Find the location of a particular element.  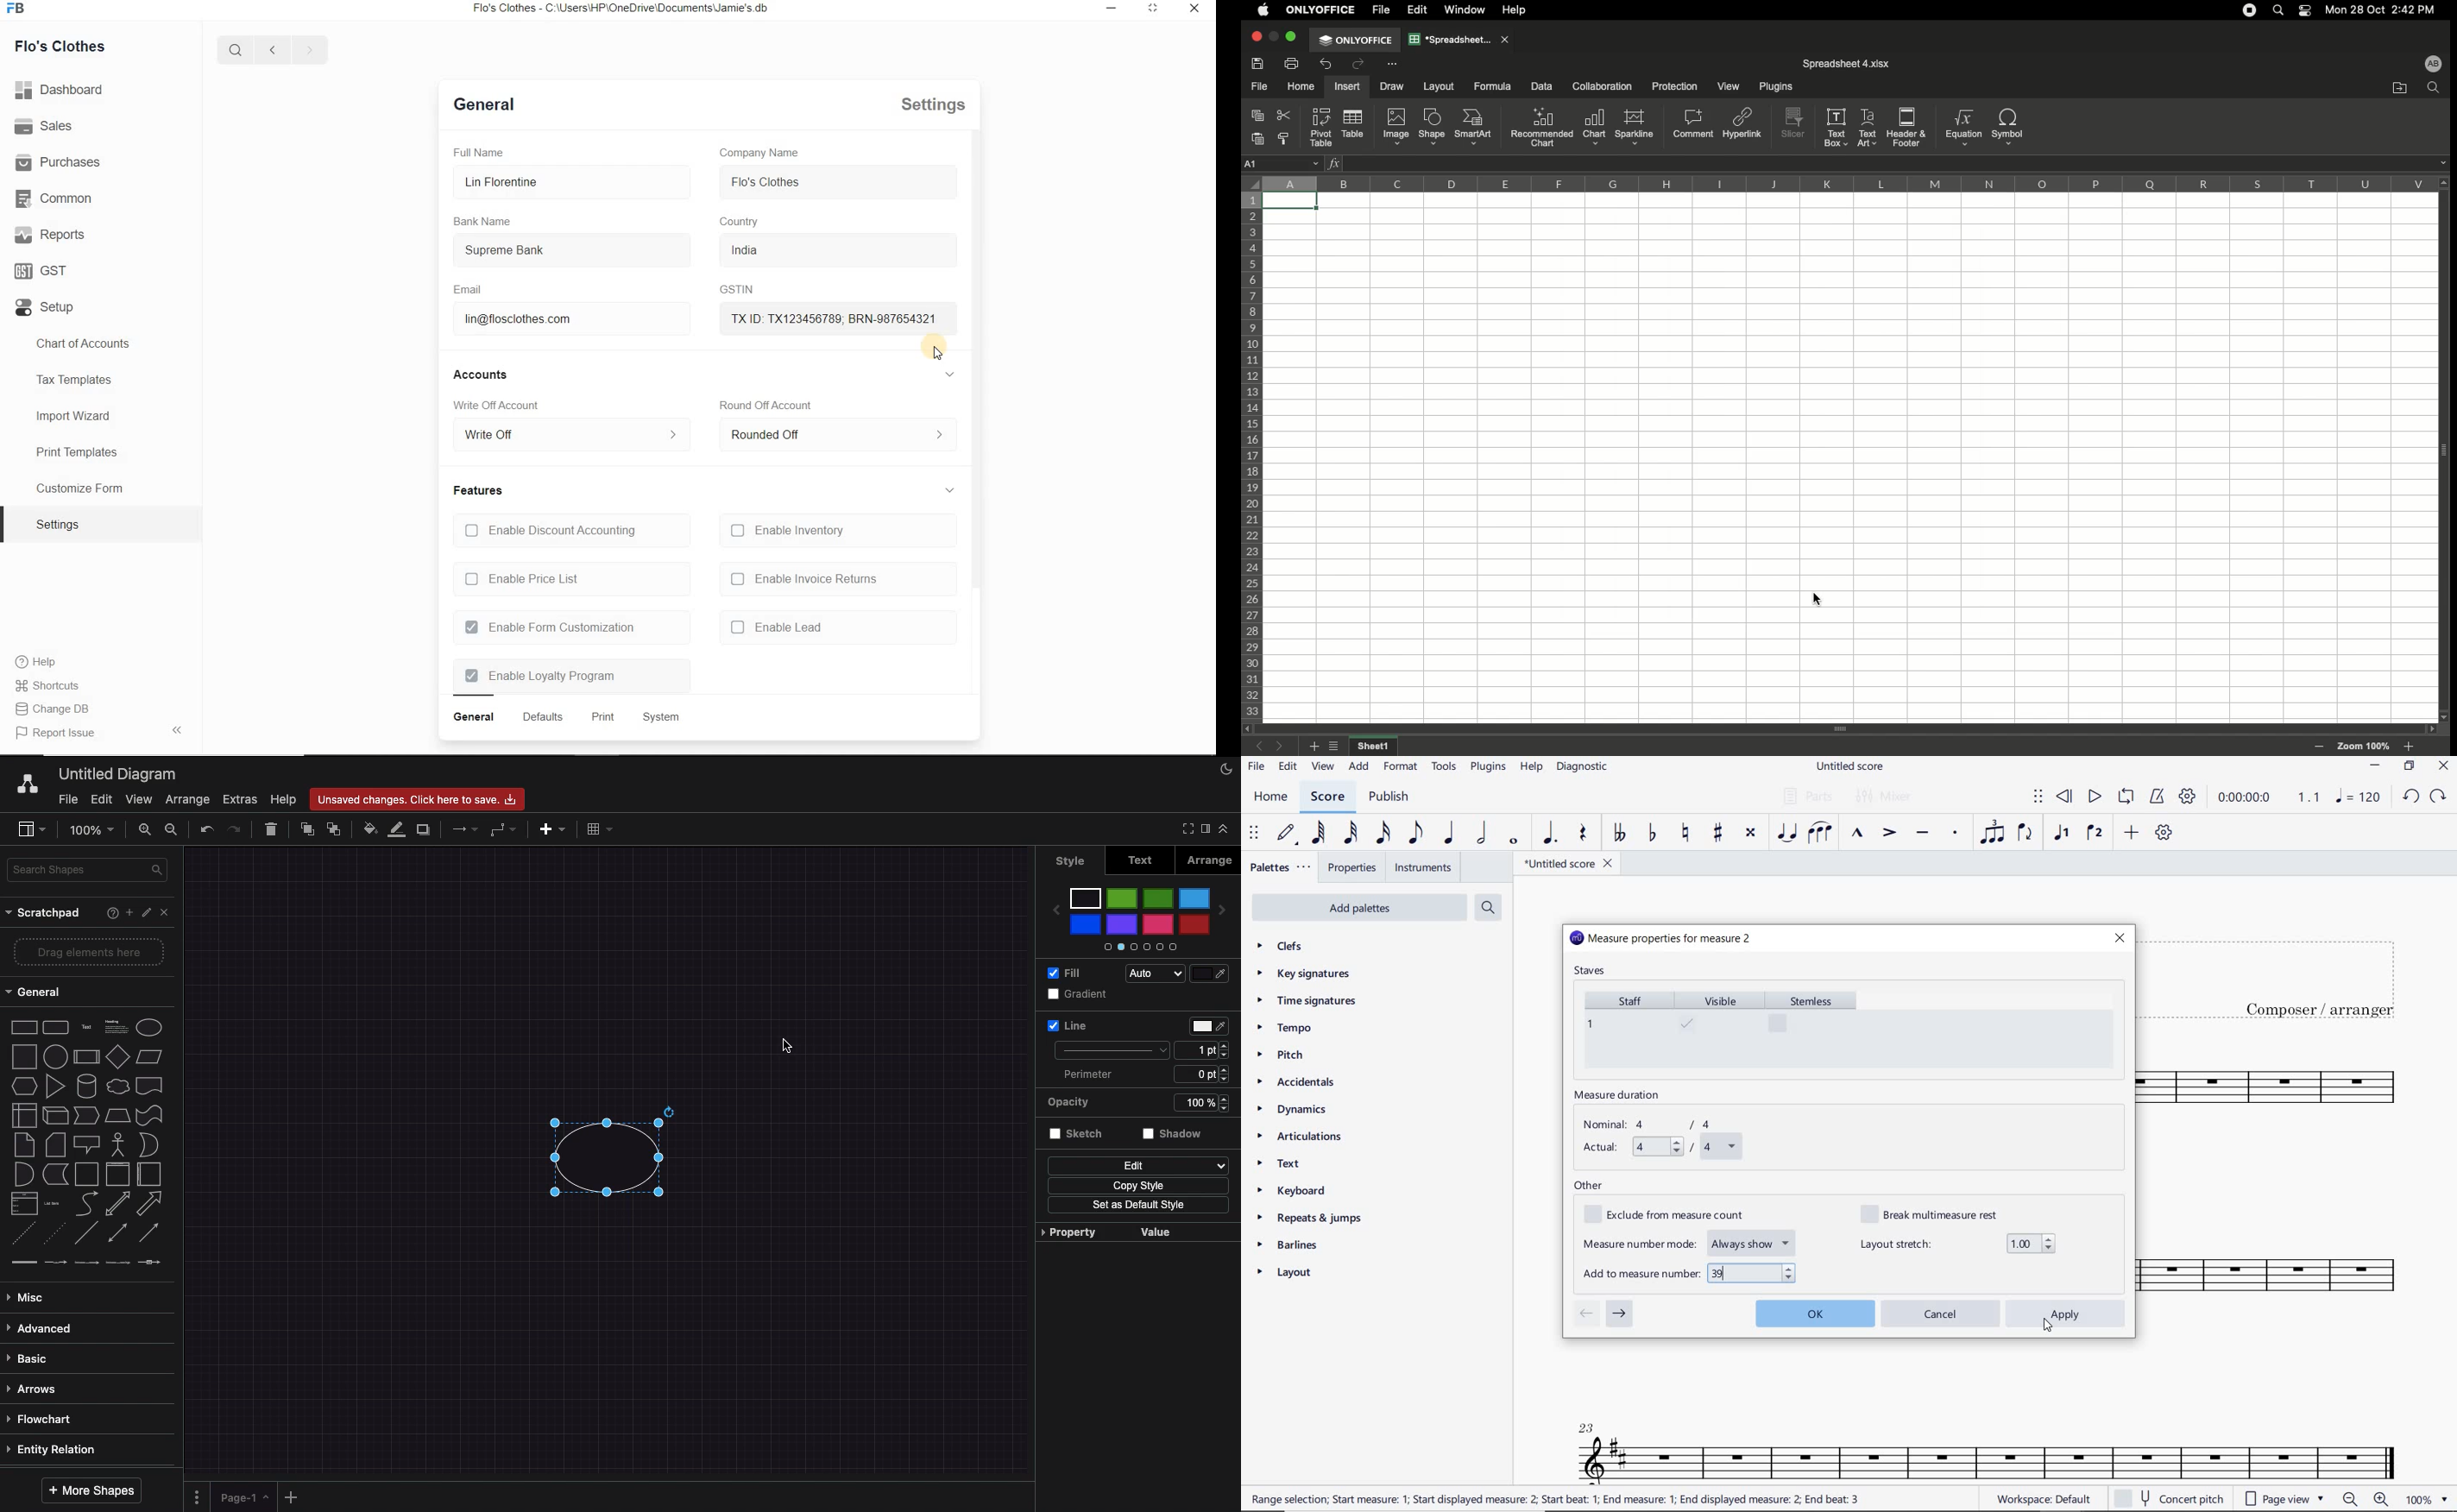

MINIMIZE is located at coordinates (2376, 768).